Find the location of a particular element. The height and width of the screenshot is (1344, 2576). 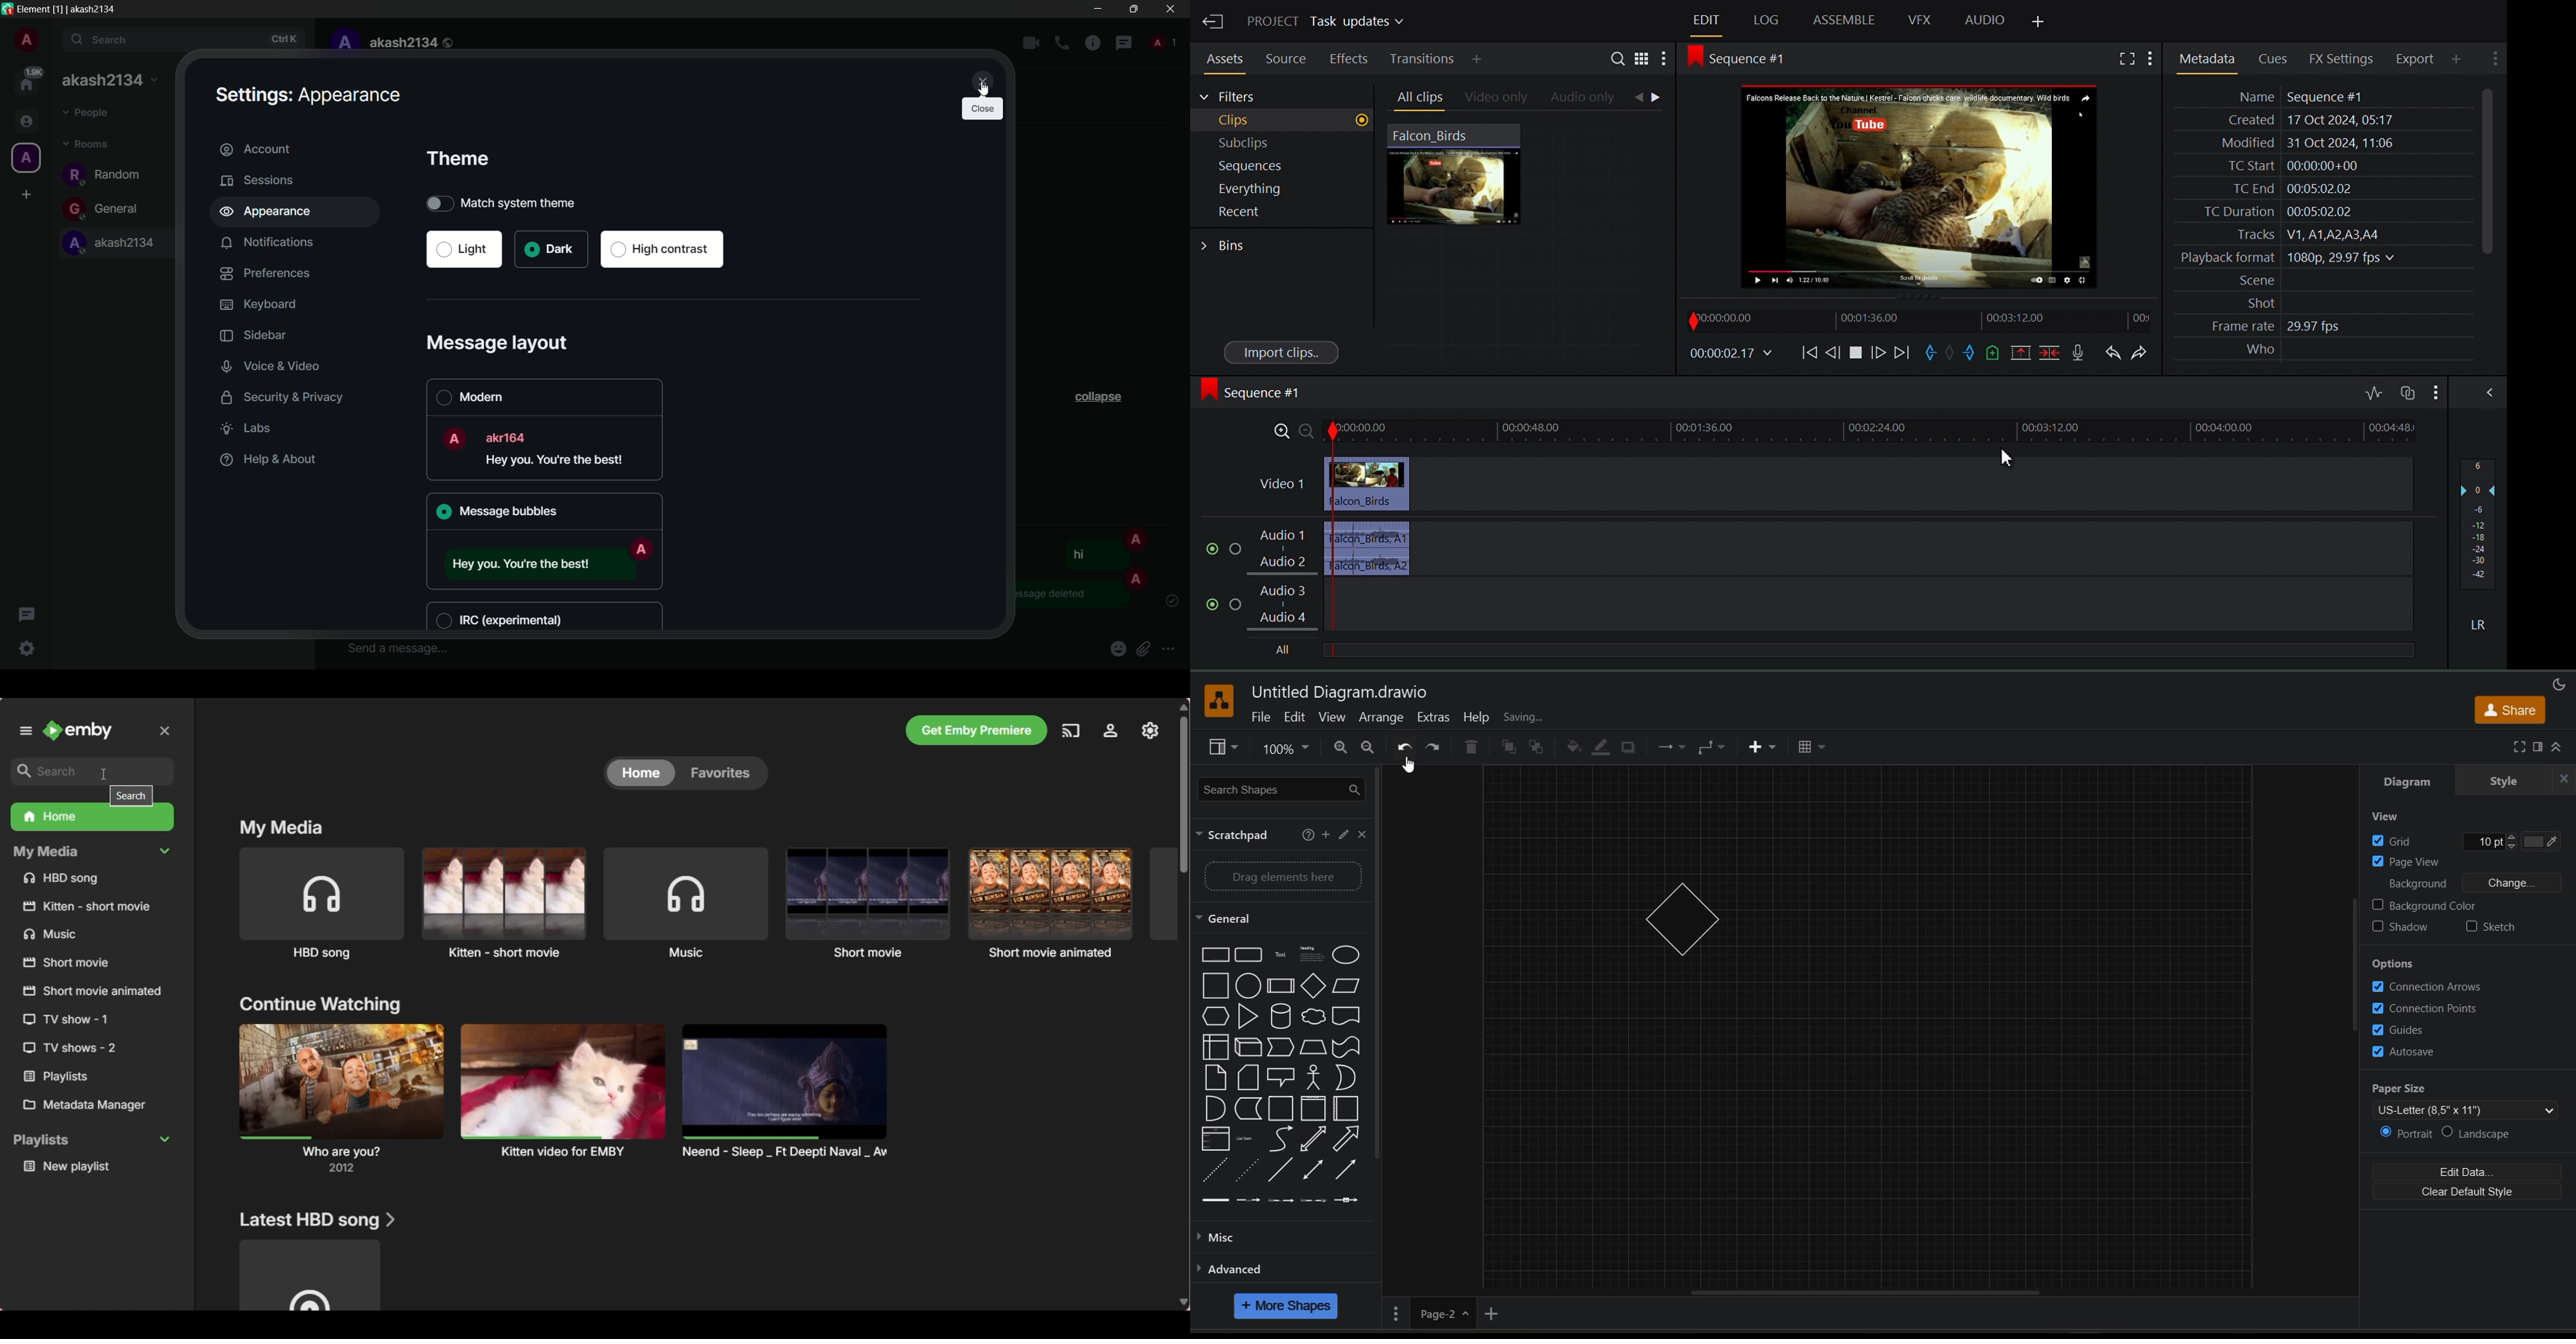

app logo is located at coordinates (1223, 703).